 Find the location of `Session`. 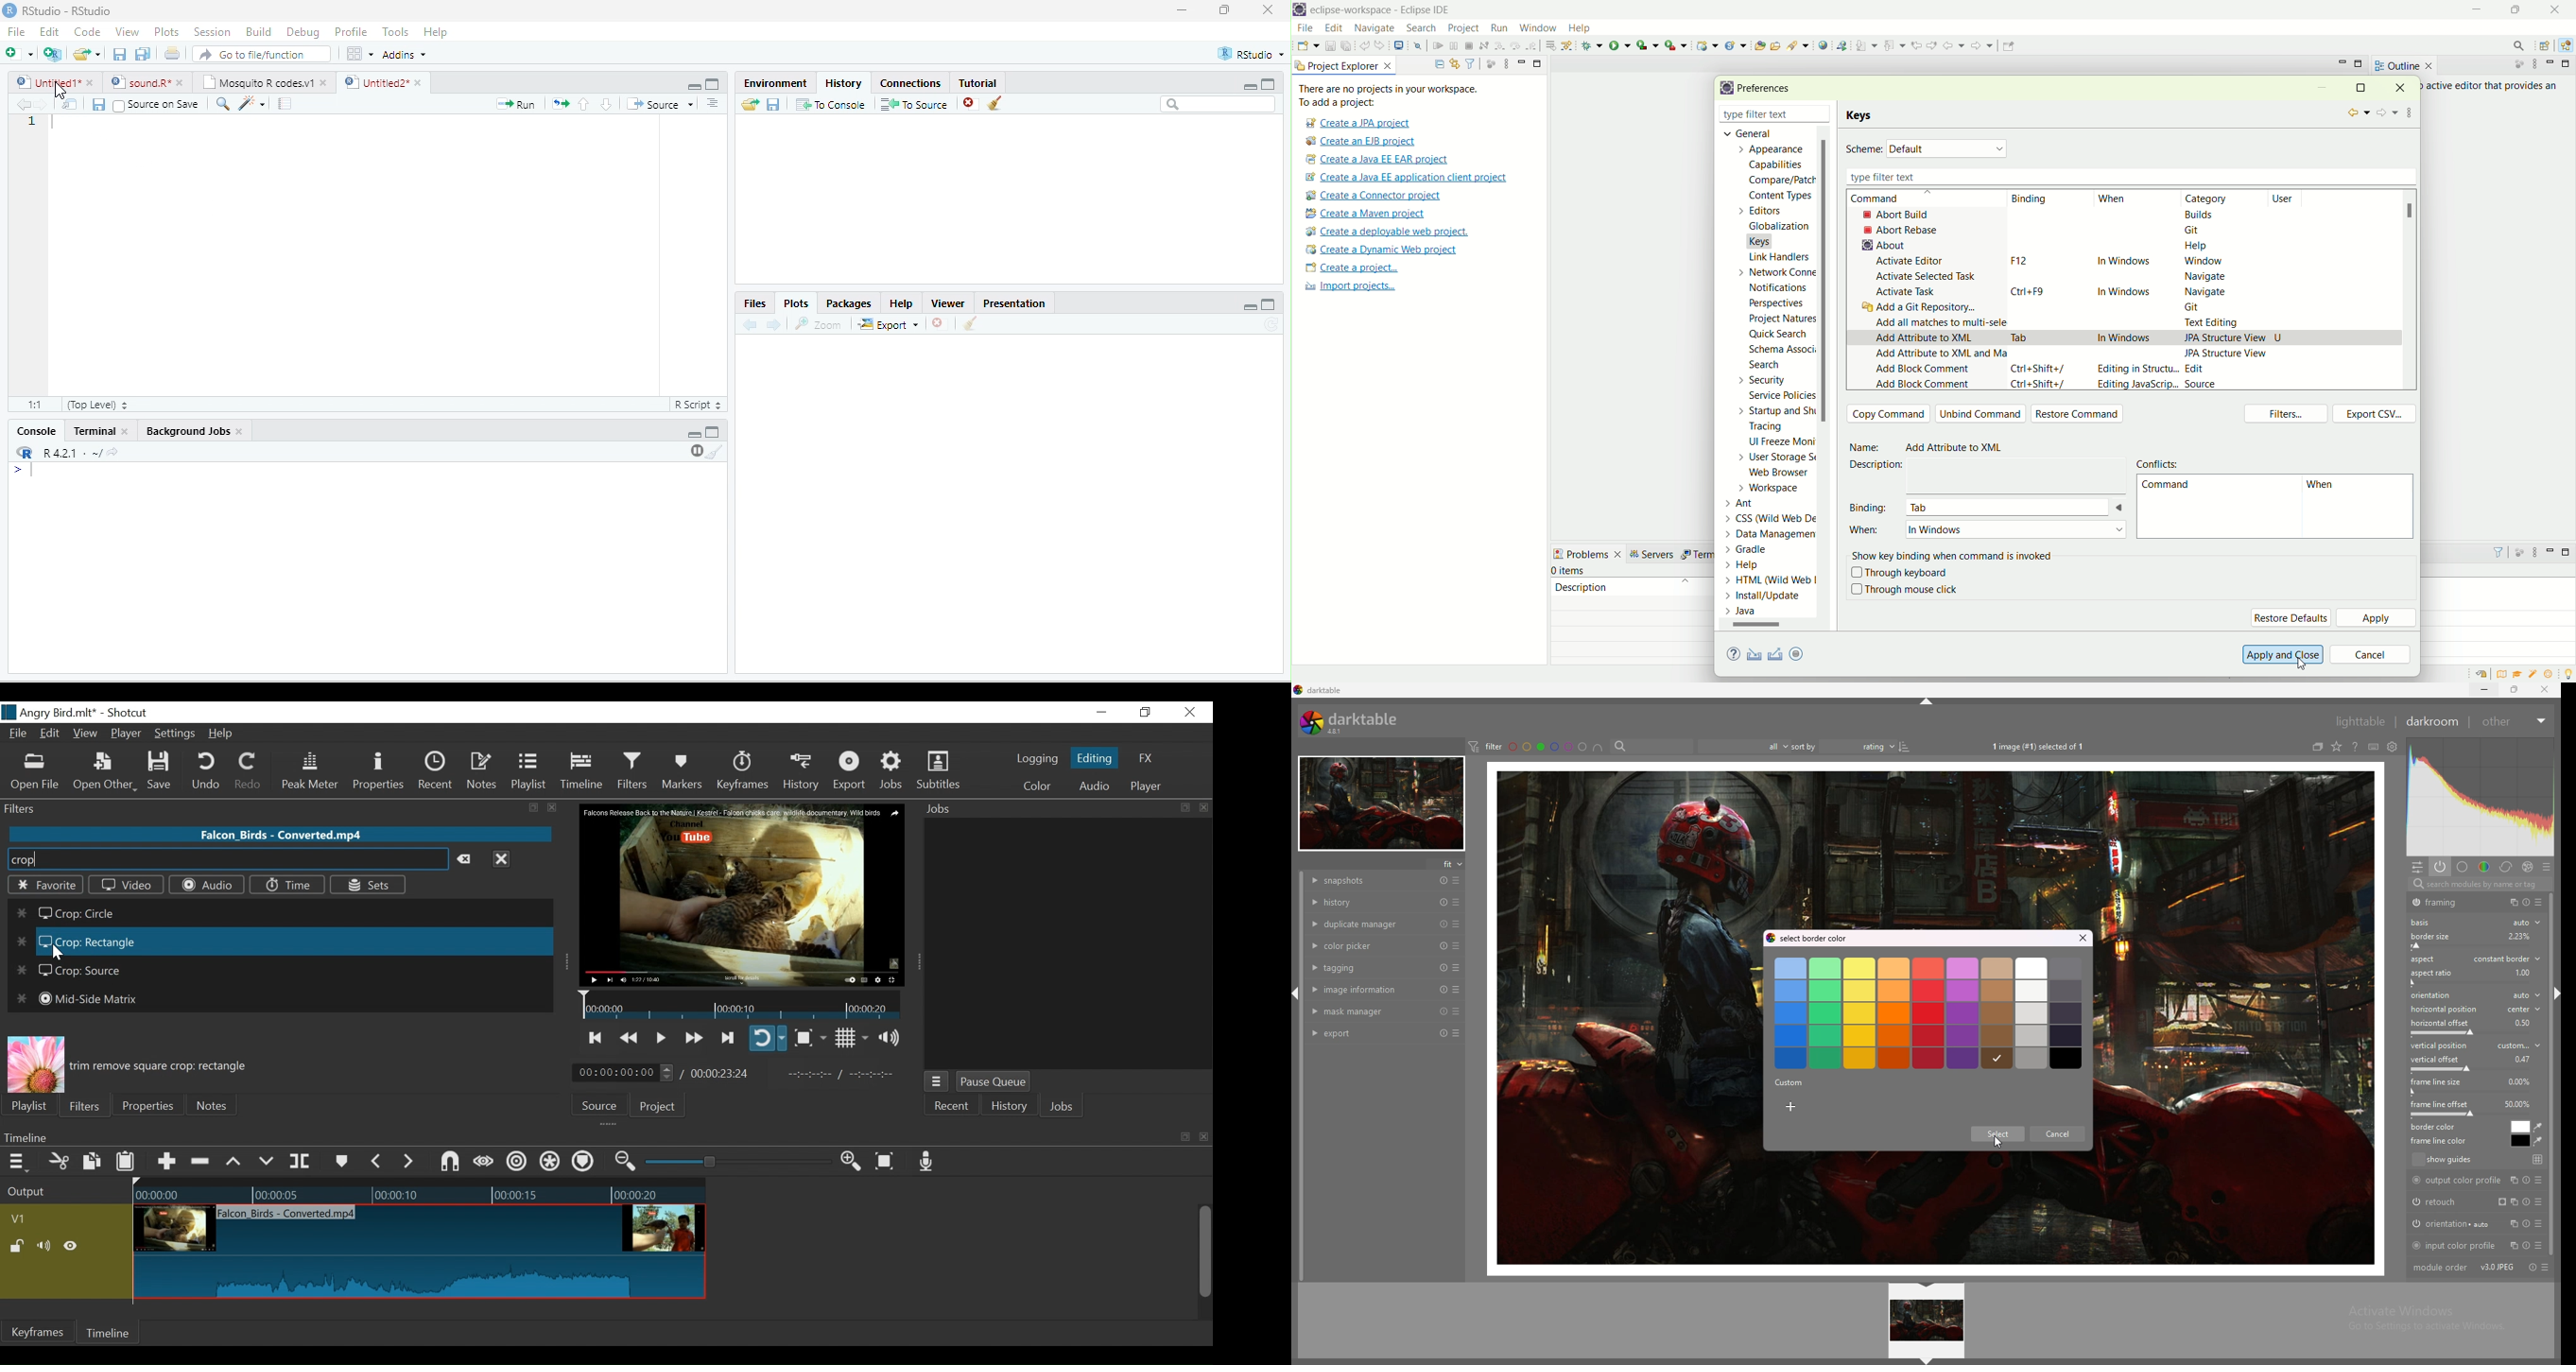

Session is located at coordinates (214, 33).